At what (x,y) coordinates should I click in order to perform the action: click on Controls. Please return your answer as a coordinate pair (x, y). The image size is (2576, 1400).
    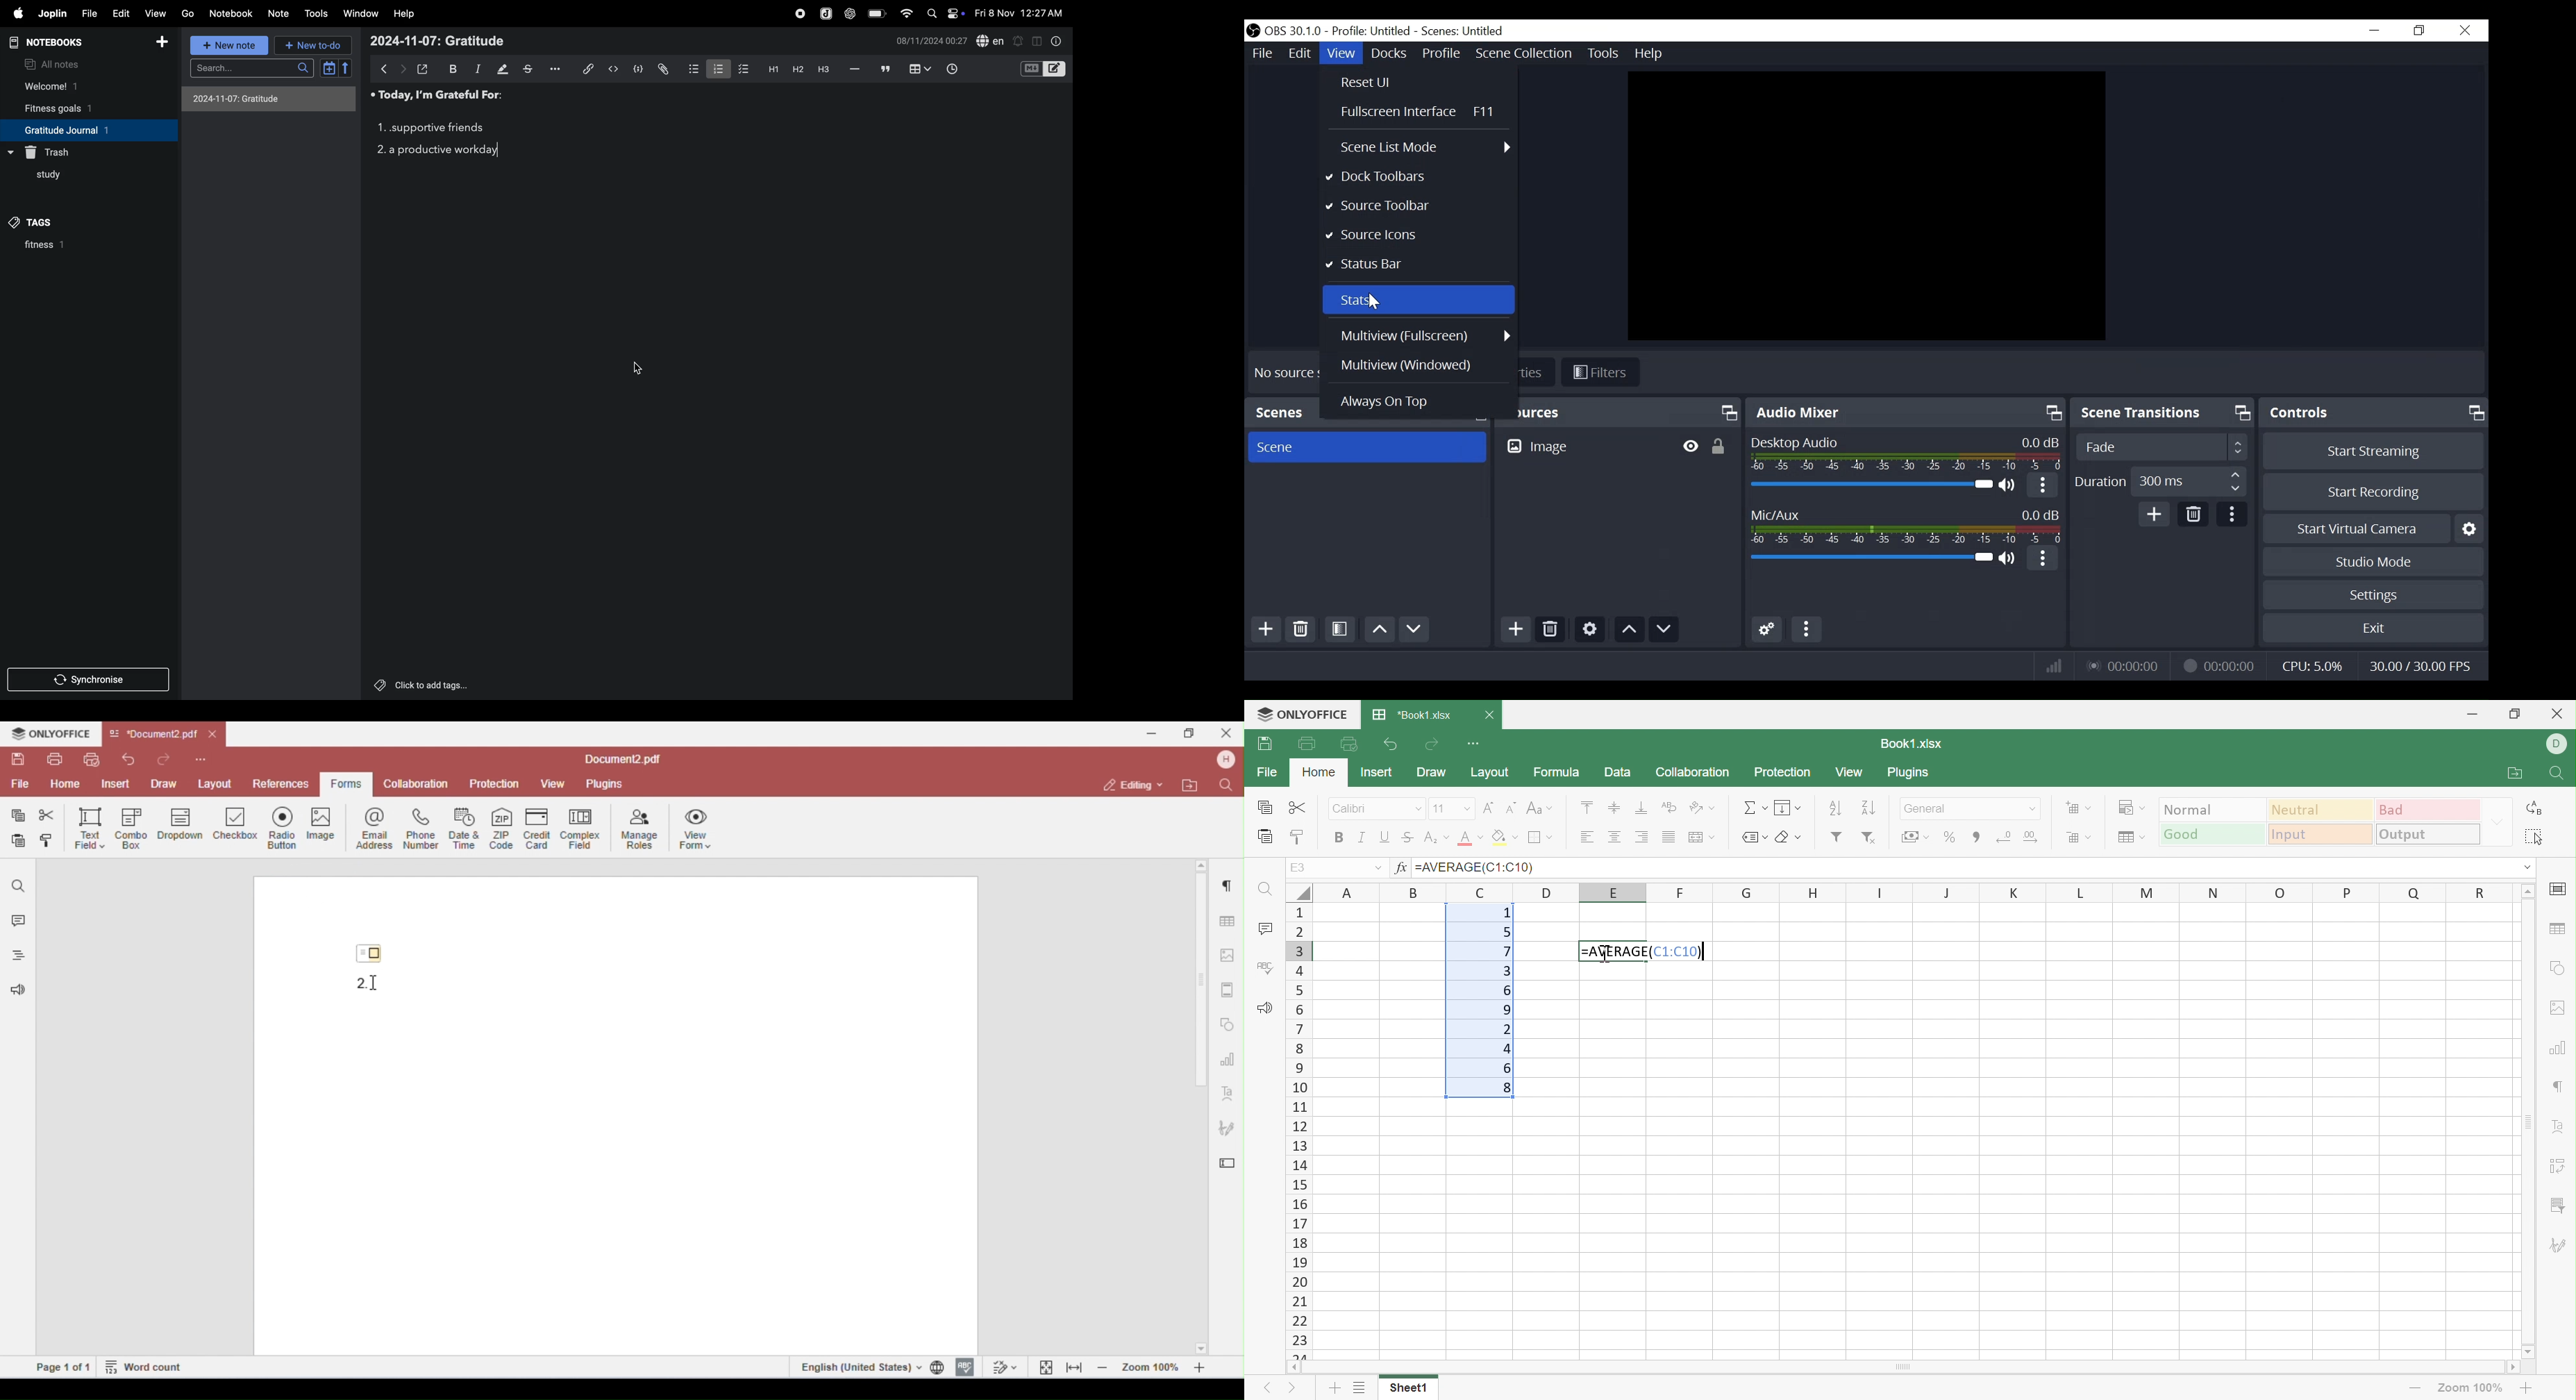
    Looking at the image, I should click on (2374, 413).